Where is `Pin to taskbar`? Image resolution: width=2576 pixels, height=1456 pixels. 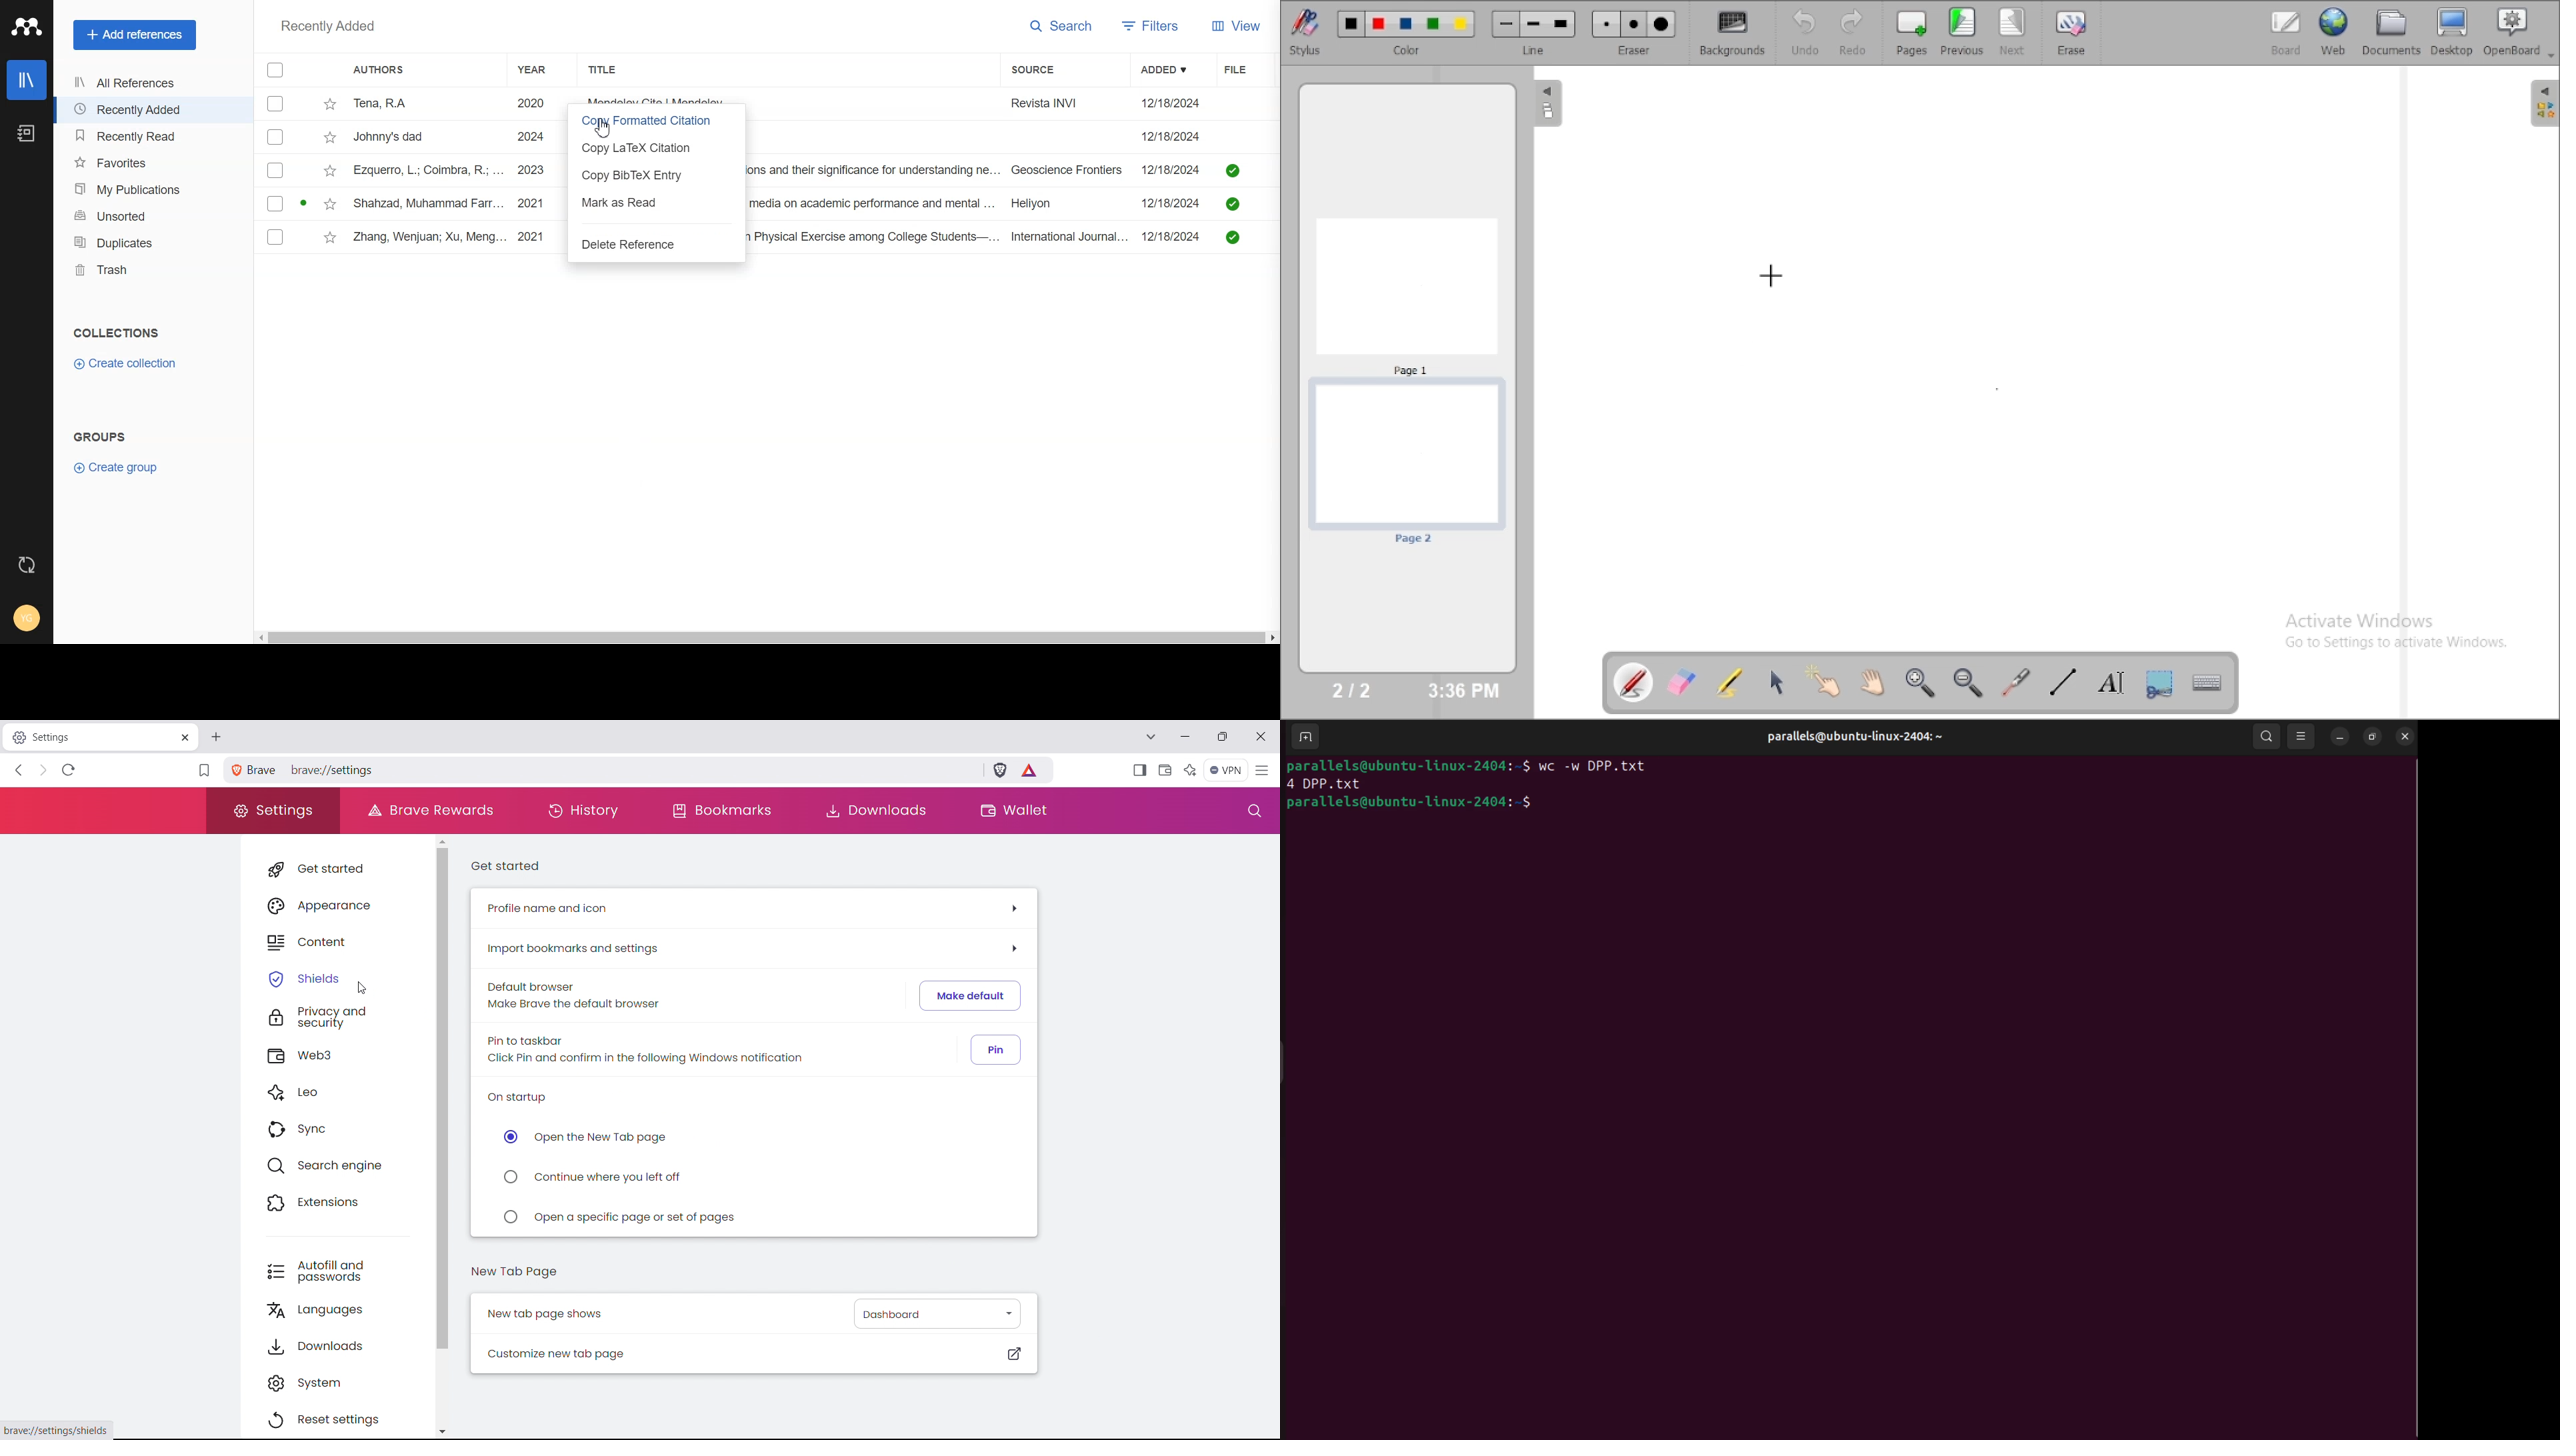 Pin to taskbar is located at coordinates (530, 1039).